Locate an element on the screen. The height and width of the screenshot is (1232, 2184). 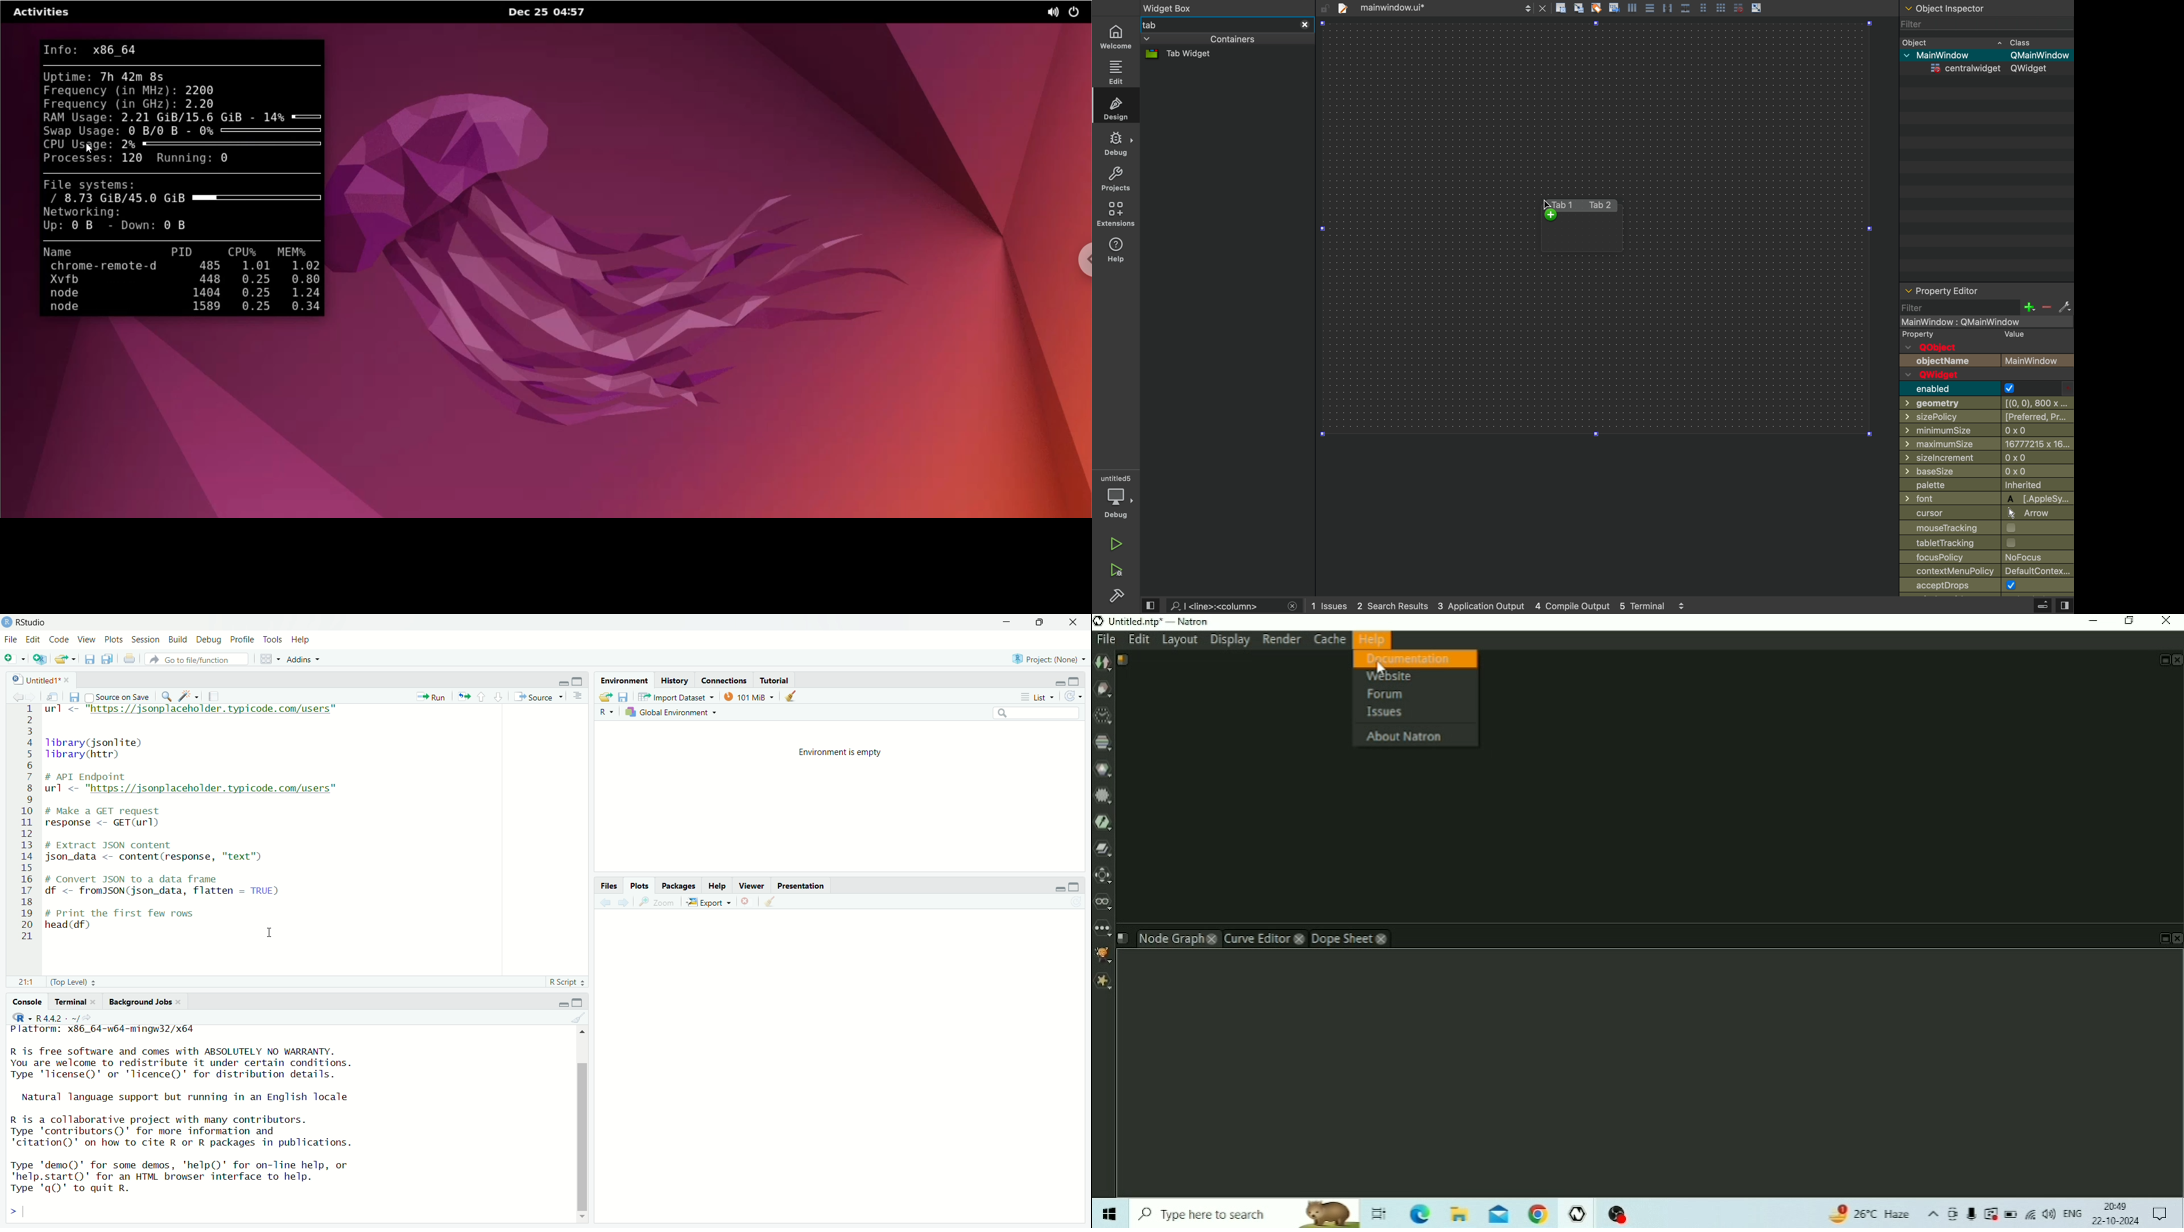
Source  is located at coordinates (539, 697).